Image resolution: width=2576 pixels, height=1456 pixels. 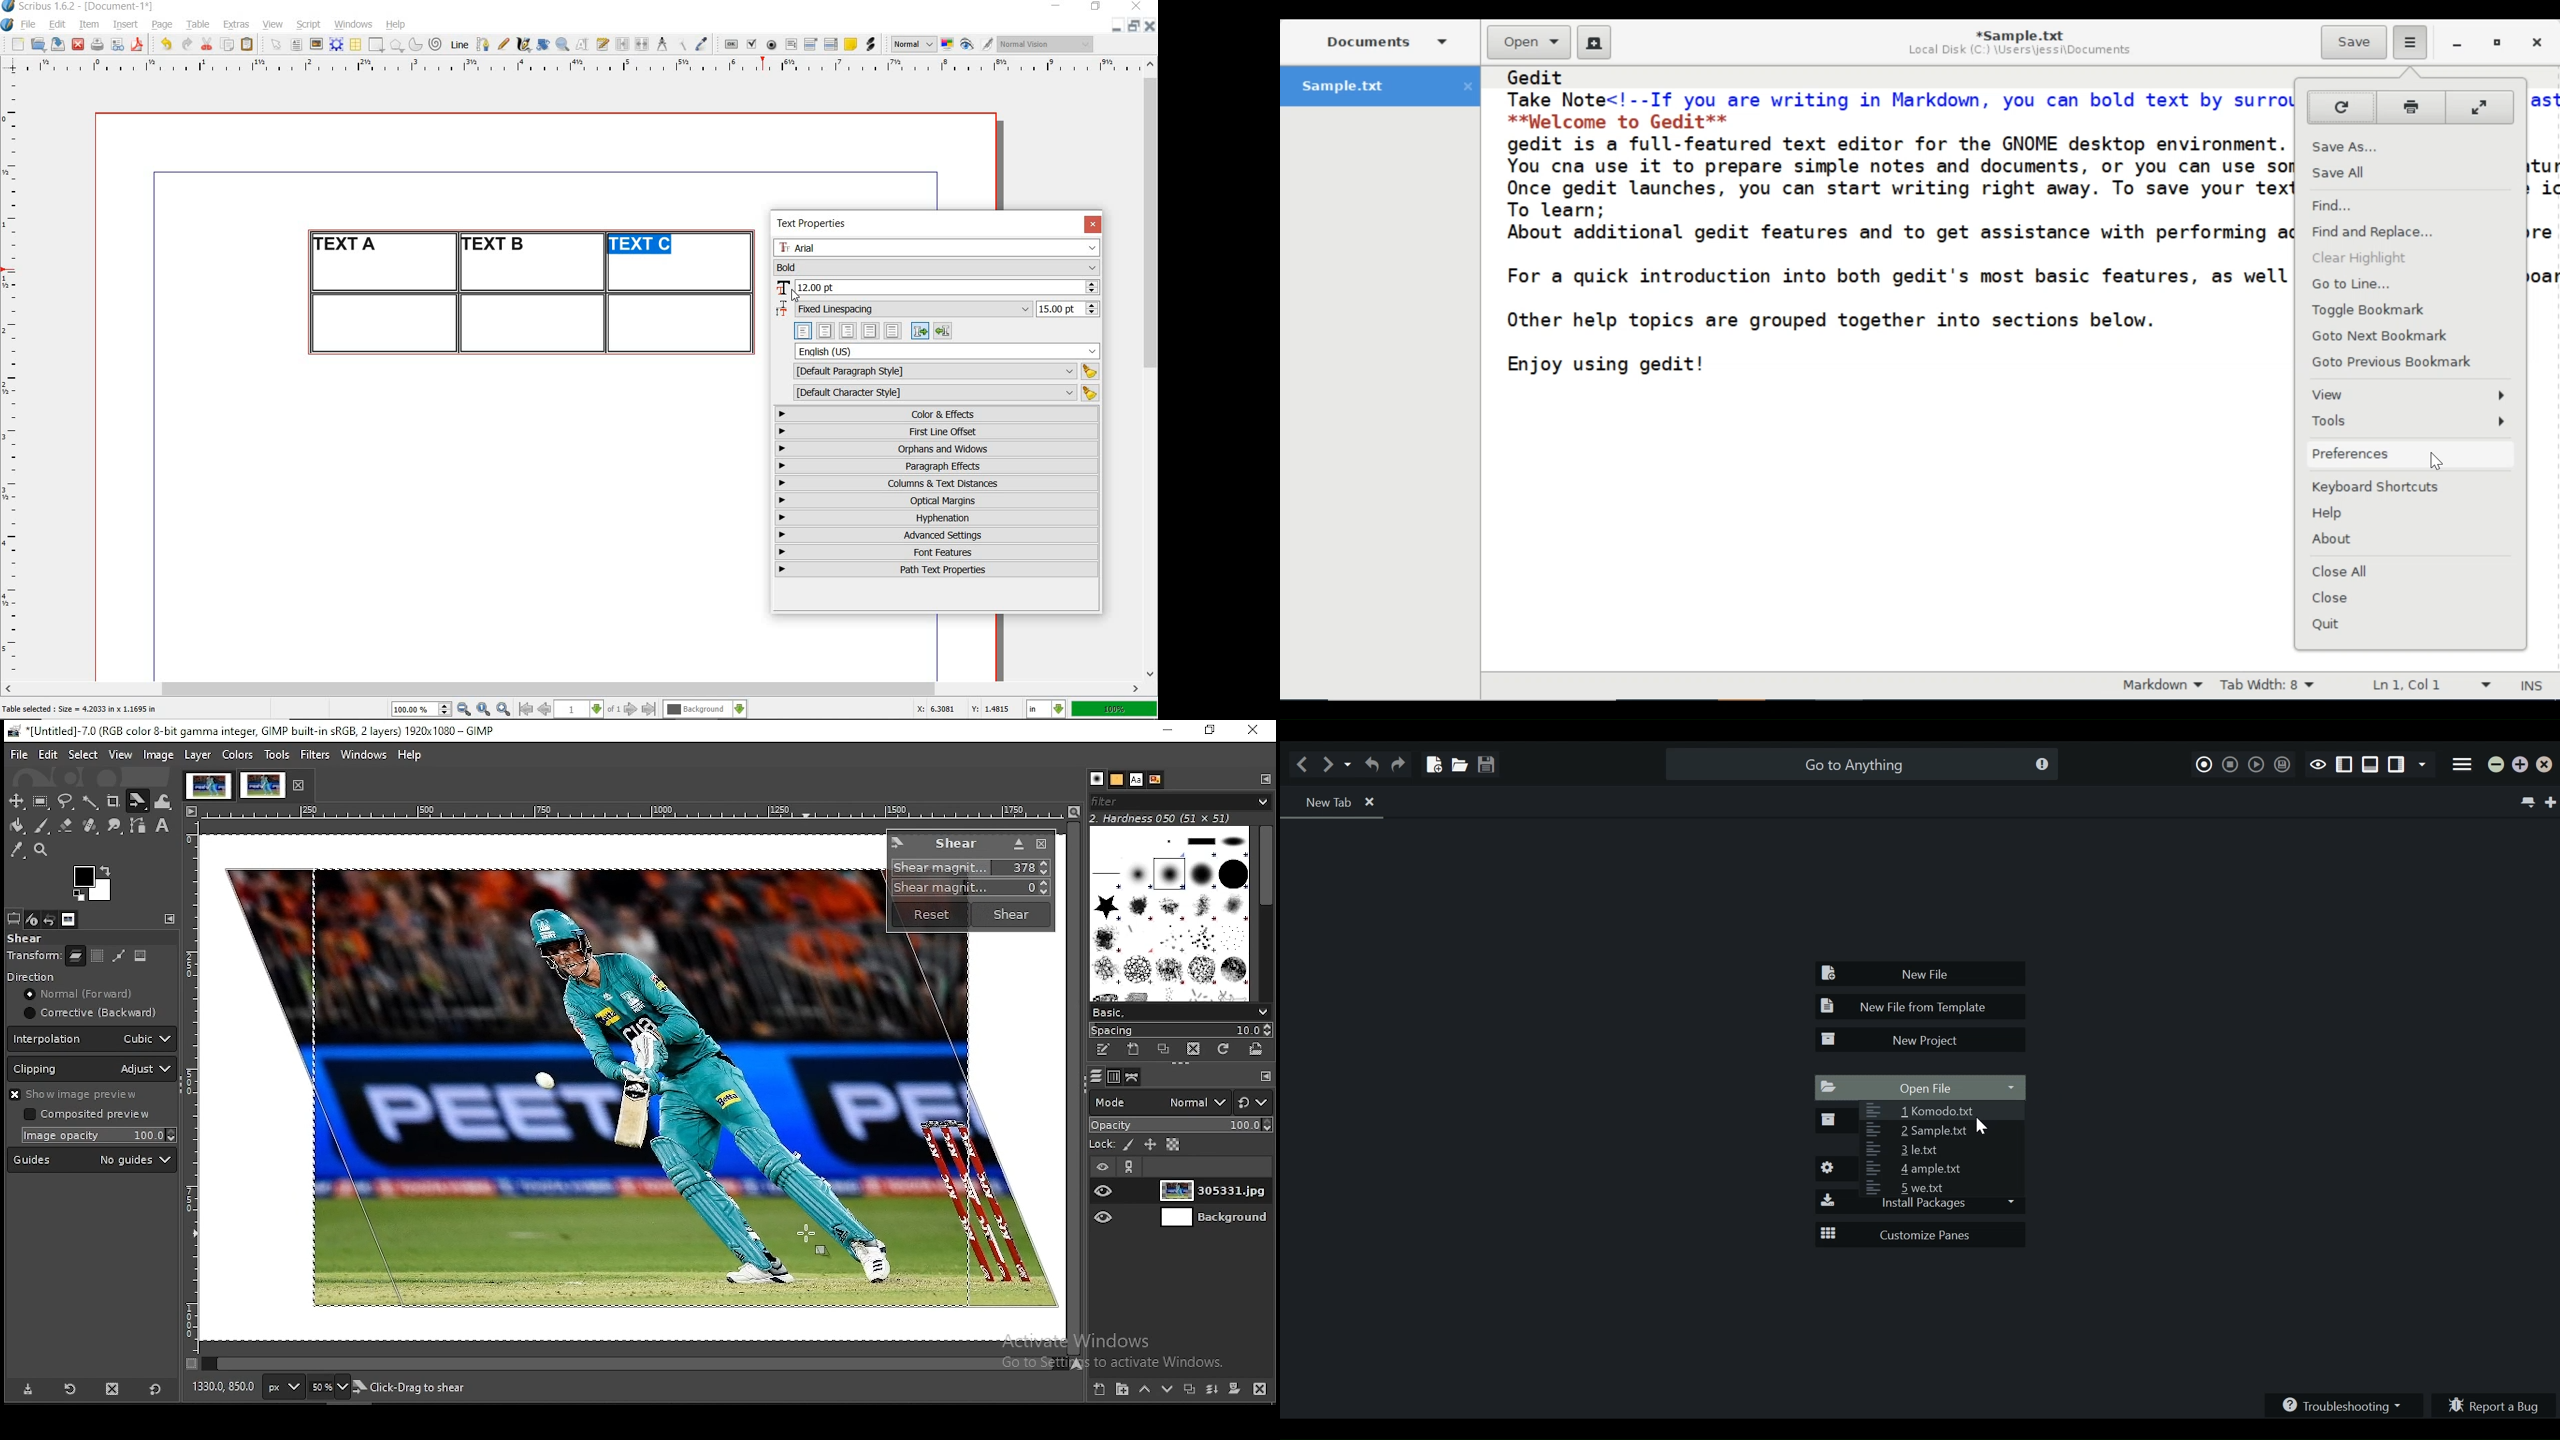 What do you see at coordinates (650, 247) in the screenshot?
I see `text boldened` at bounding box center [650, 247].